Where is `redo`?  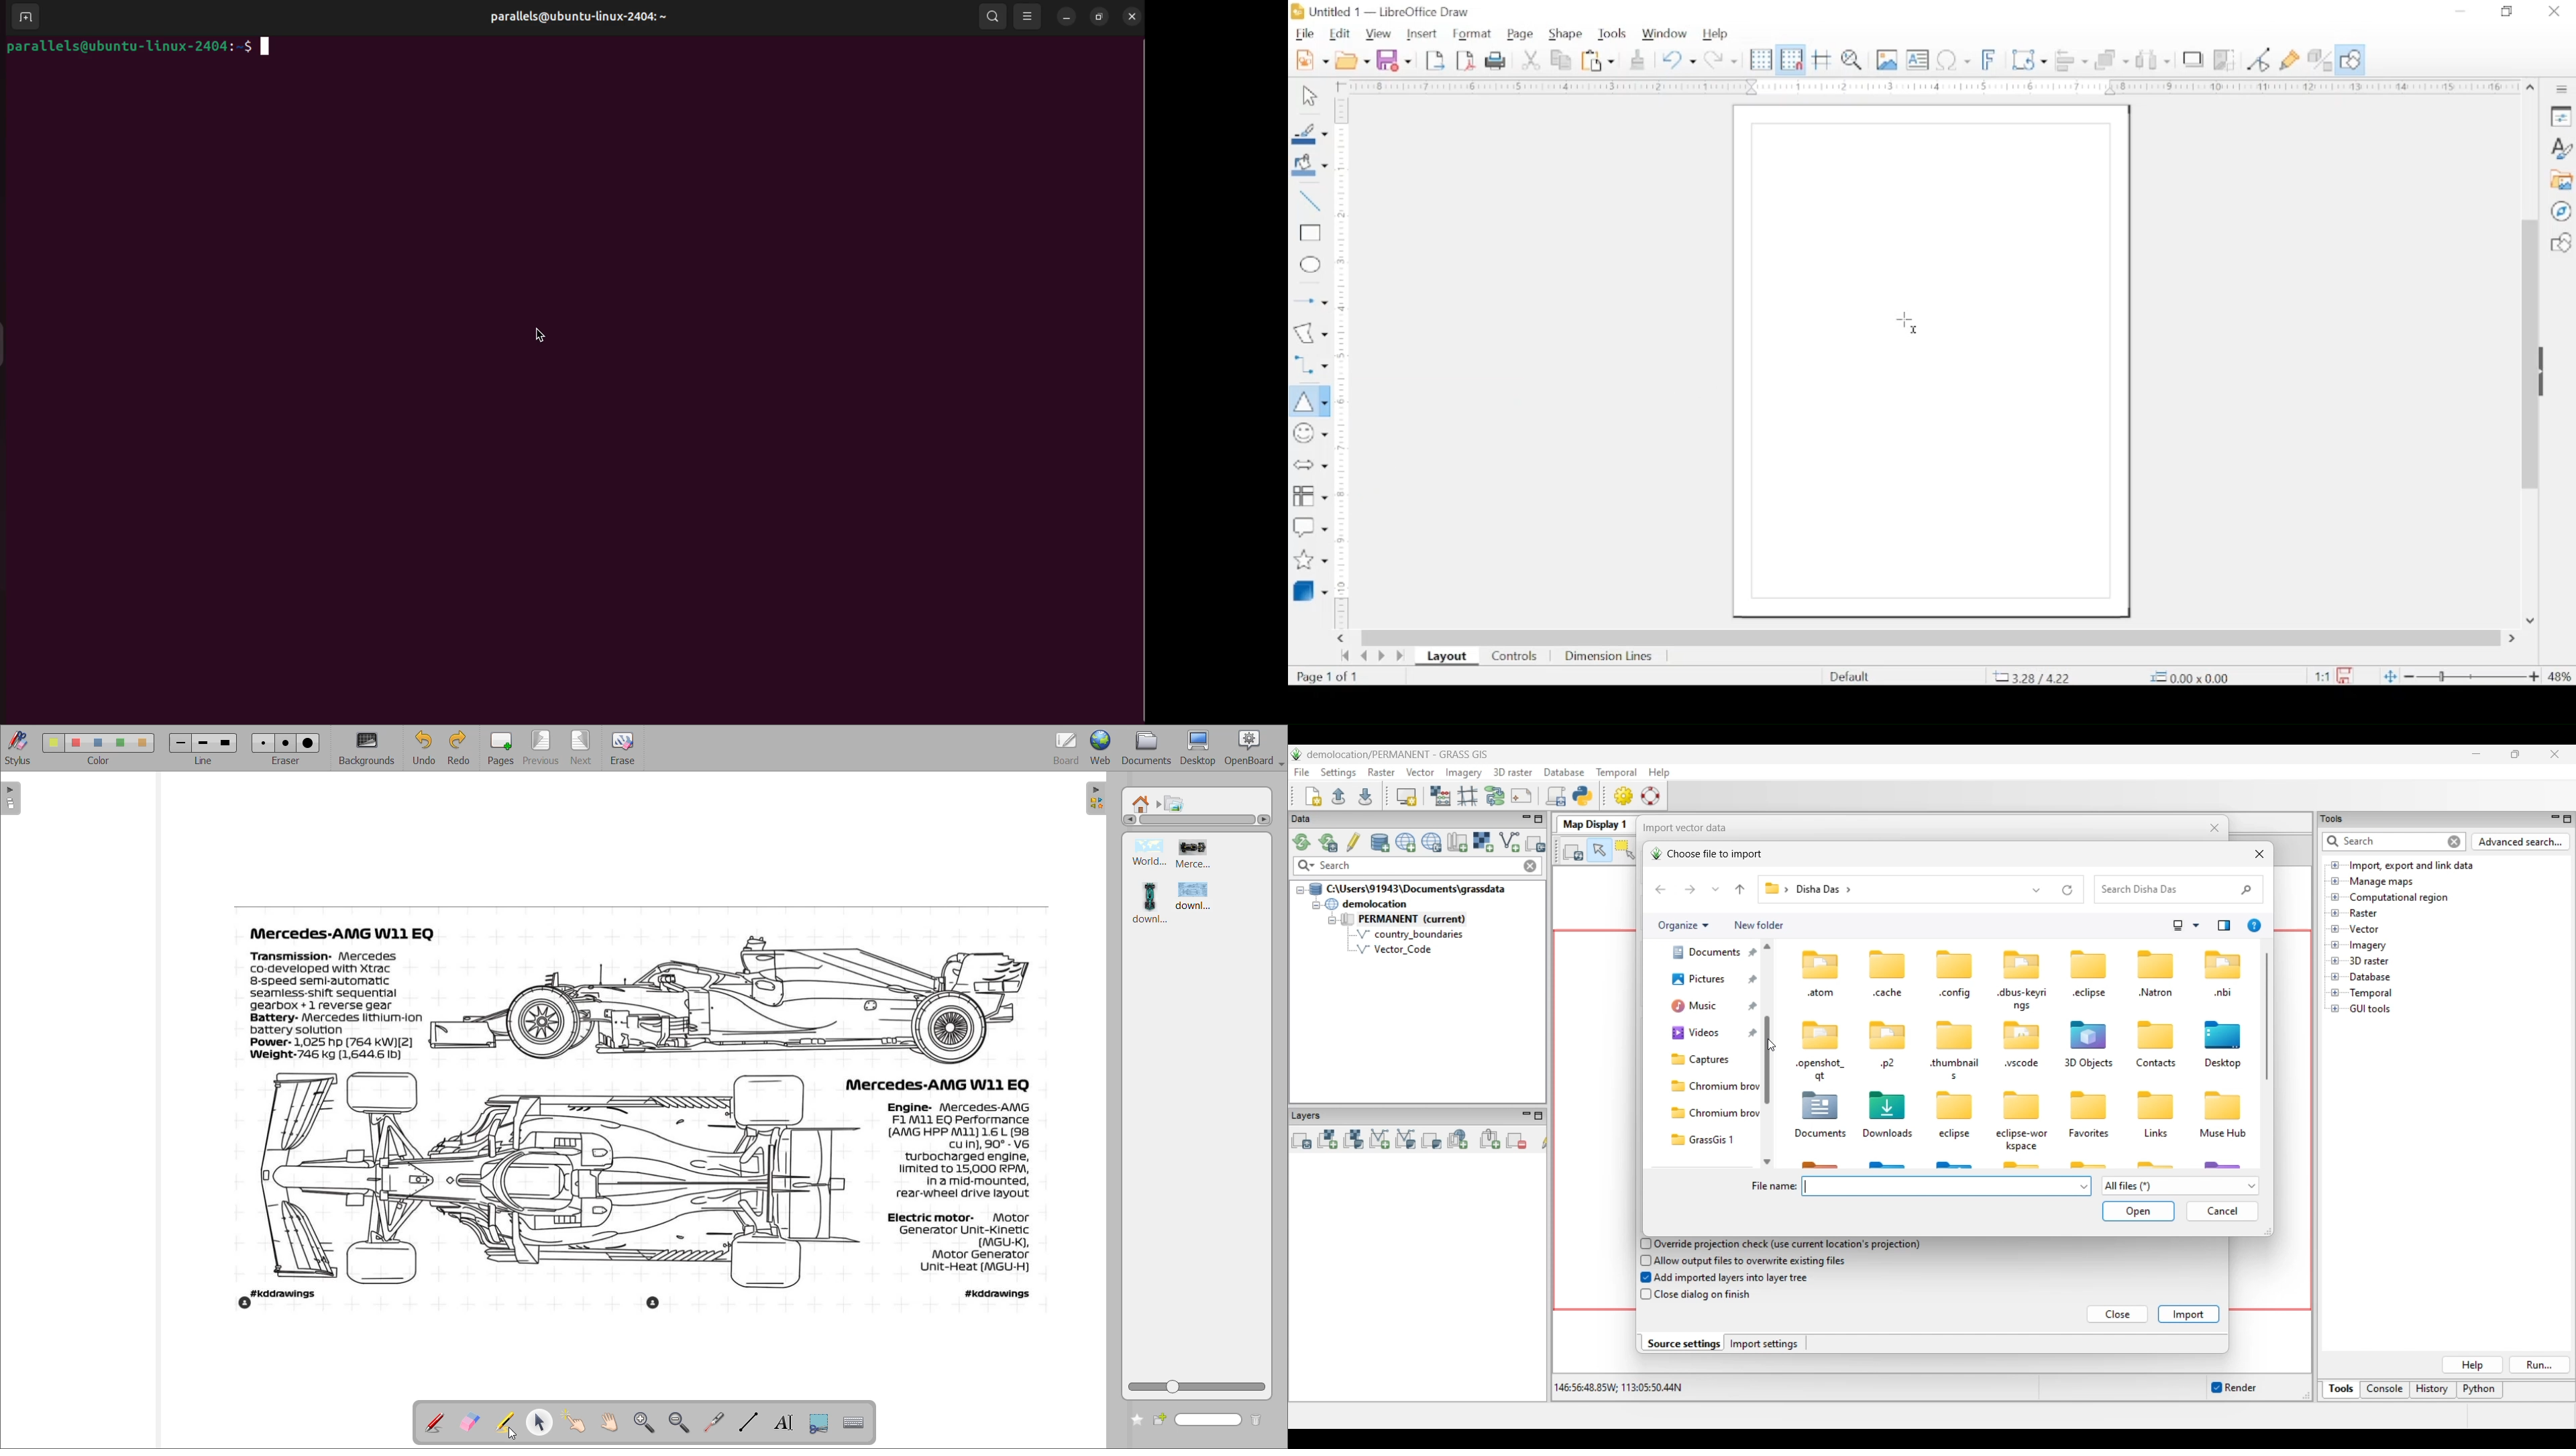 redo is located at coordinates (1722, 60).